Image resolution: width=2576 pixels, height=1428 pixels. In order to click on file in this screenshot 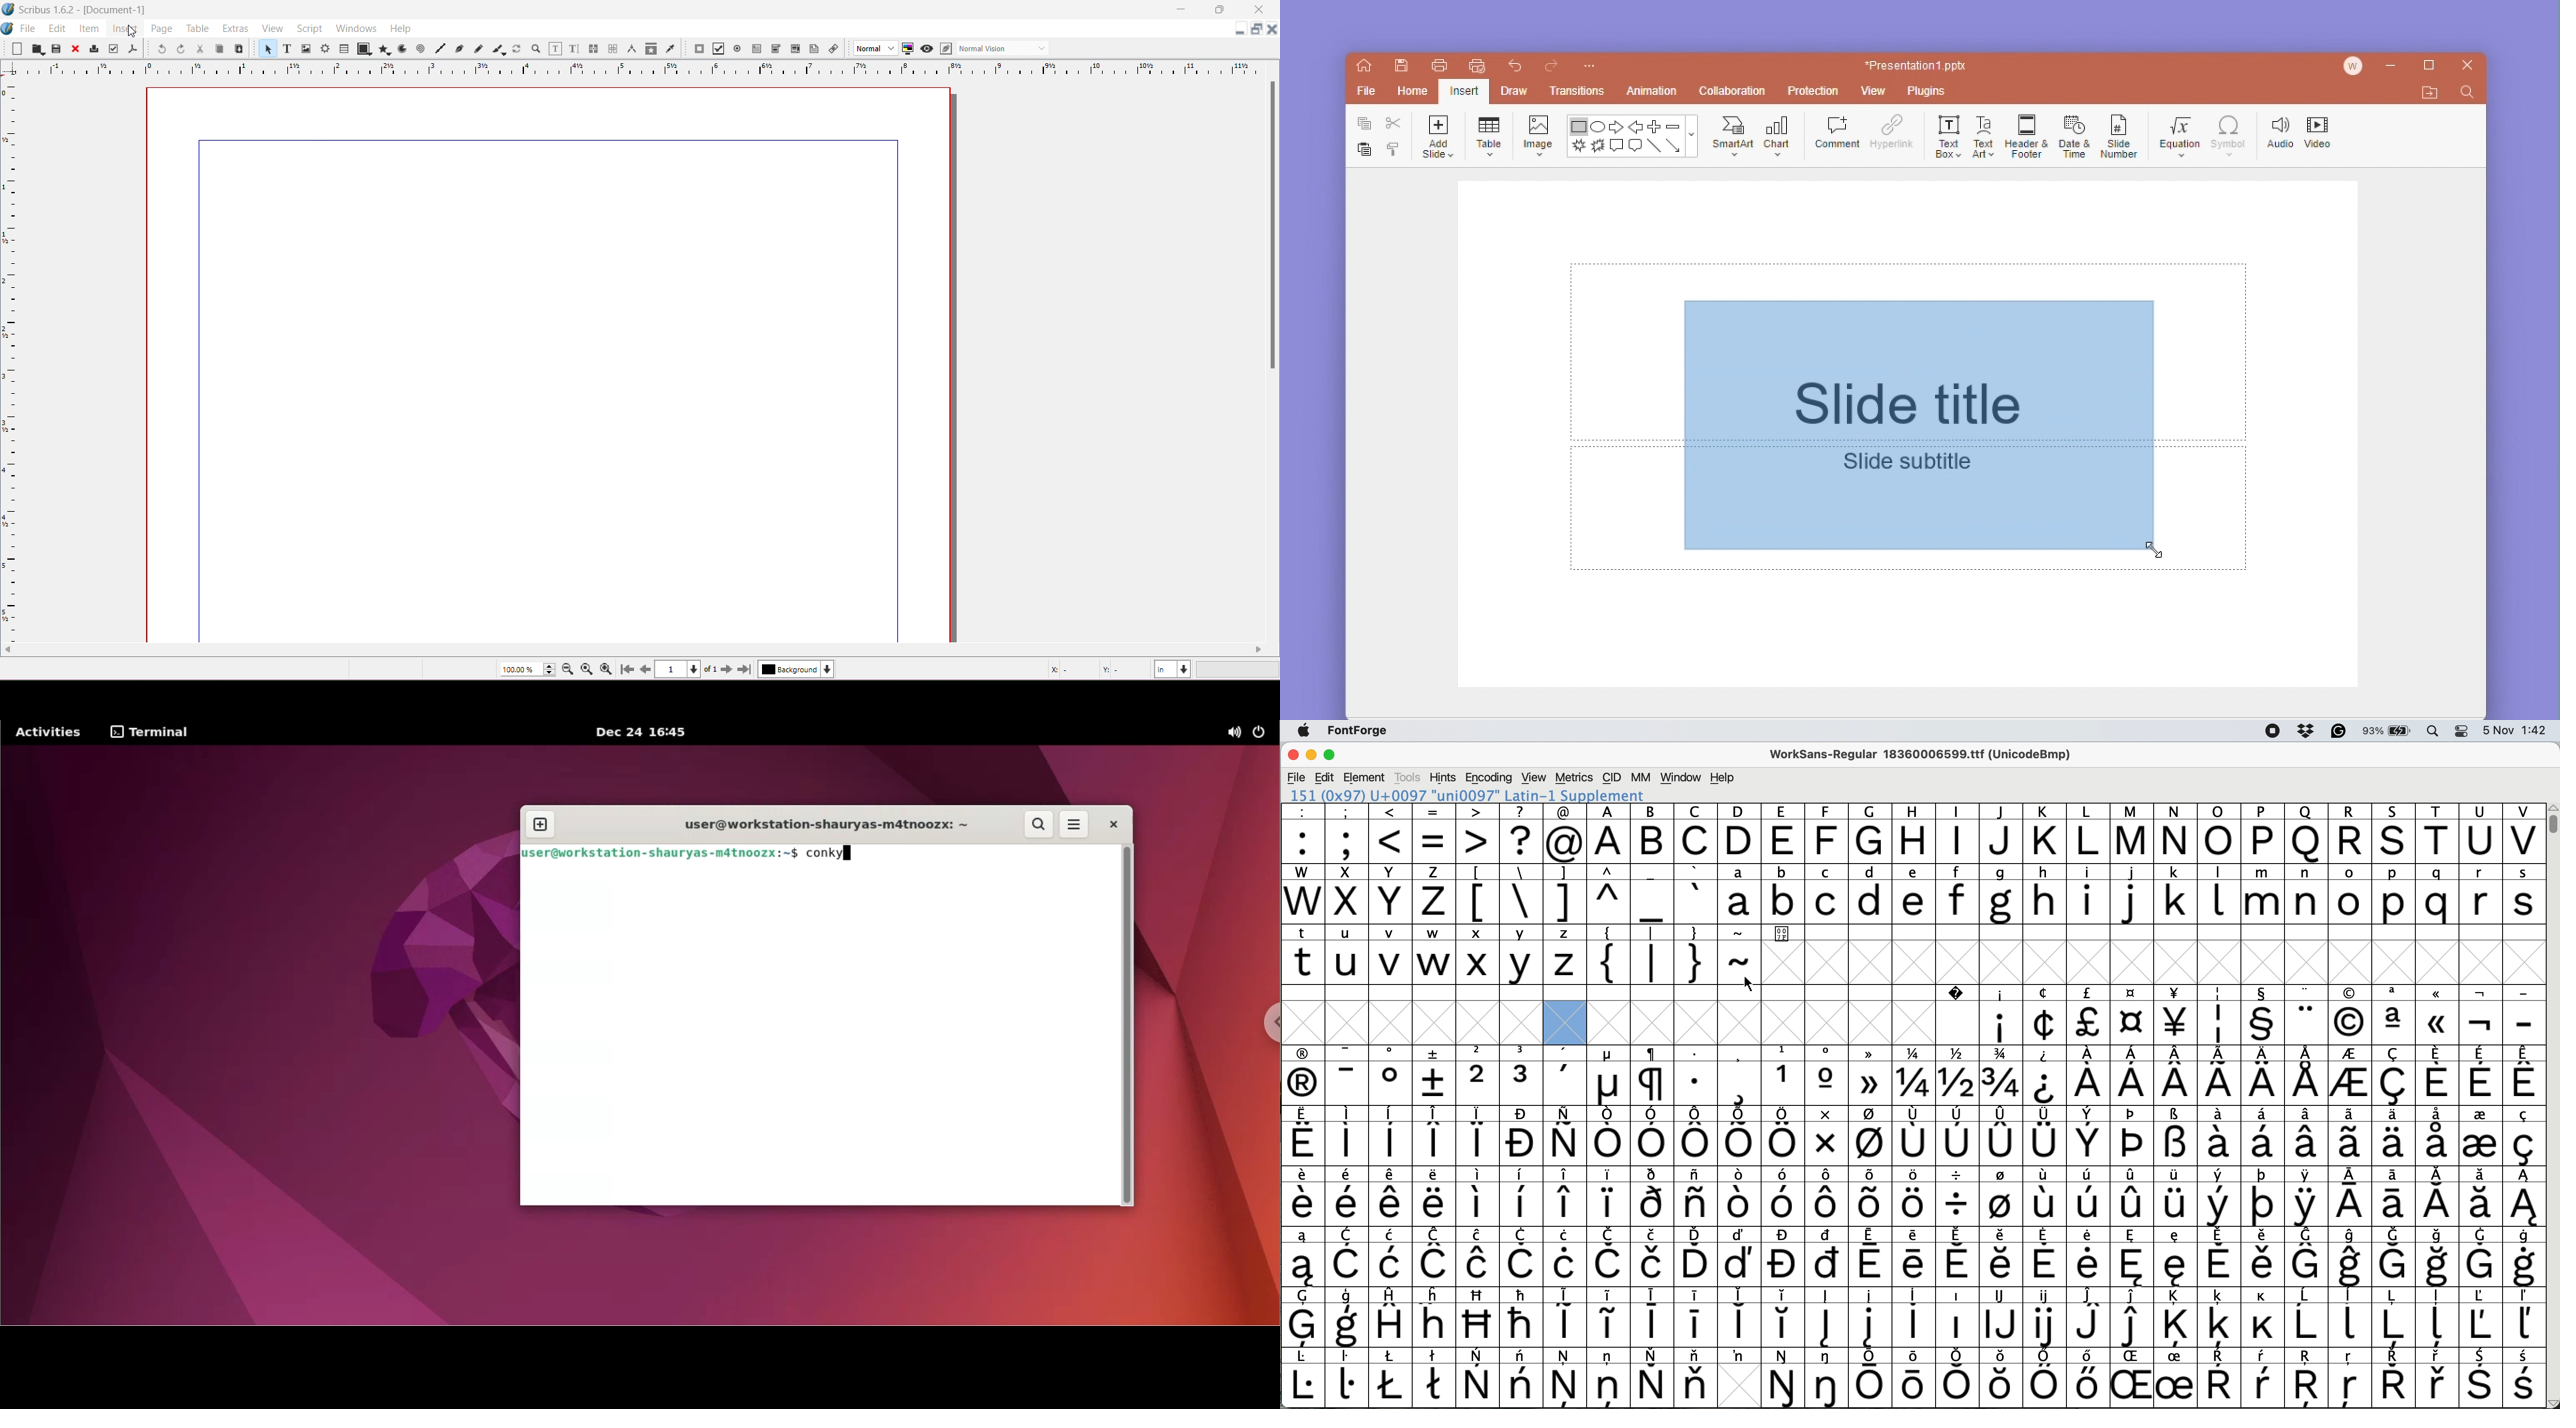, I will do `click(1366, 91)`.